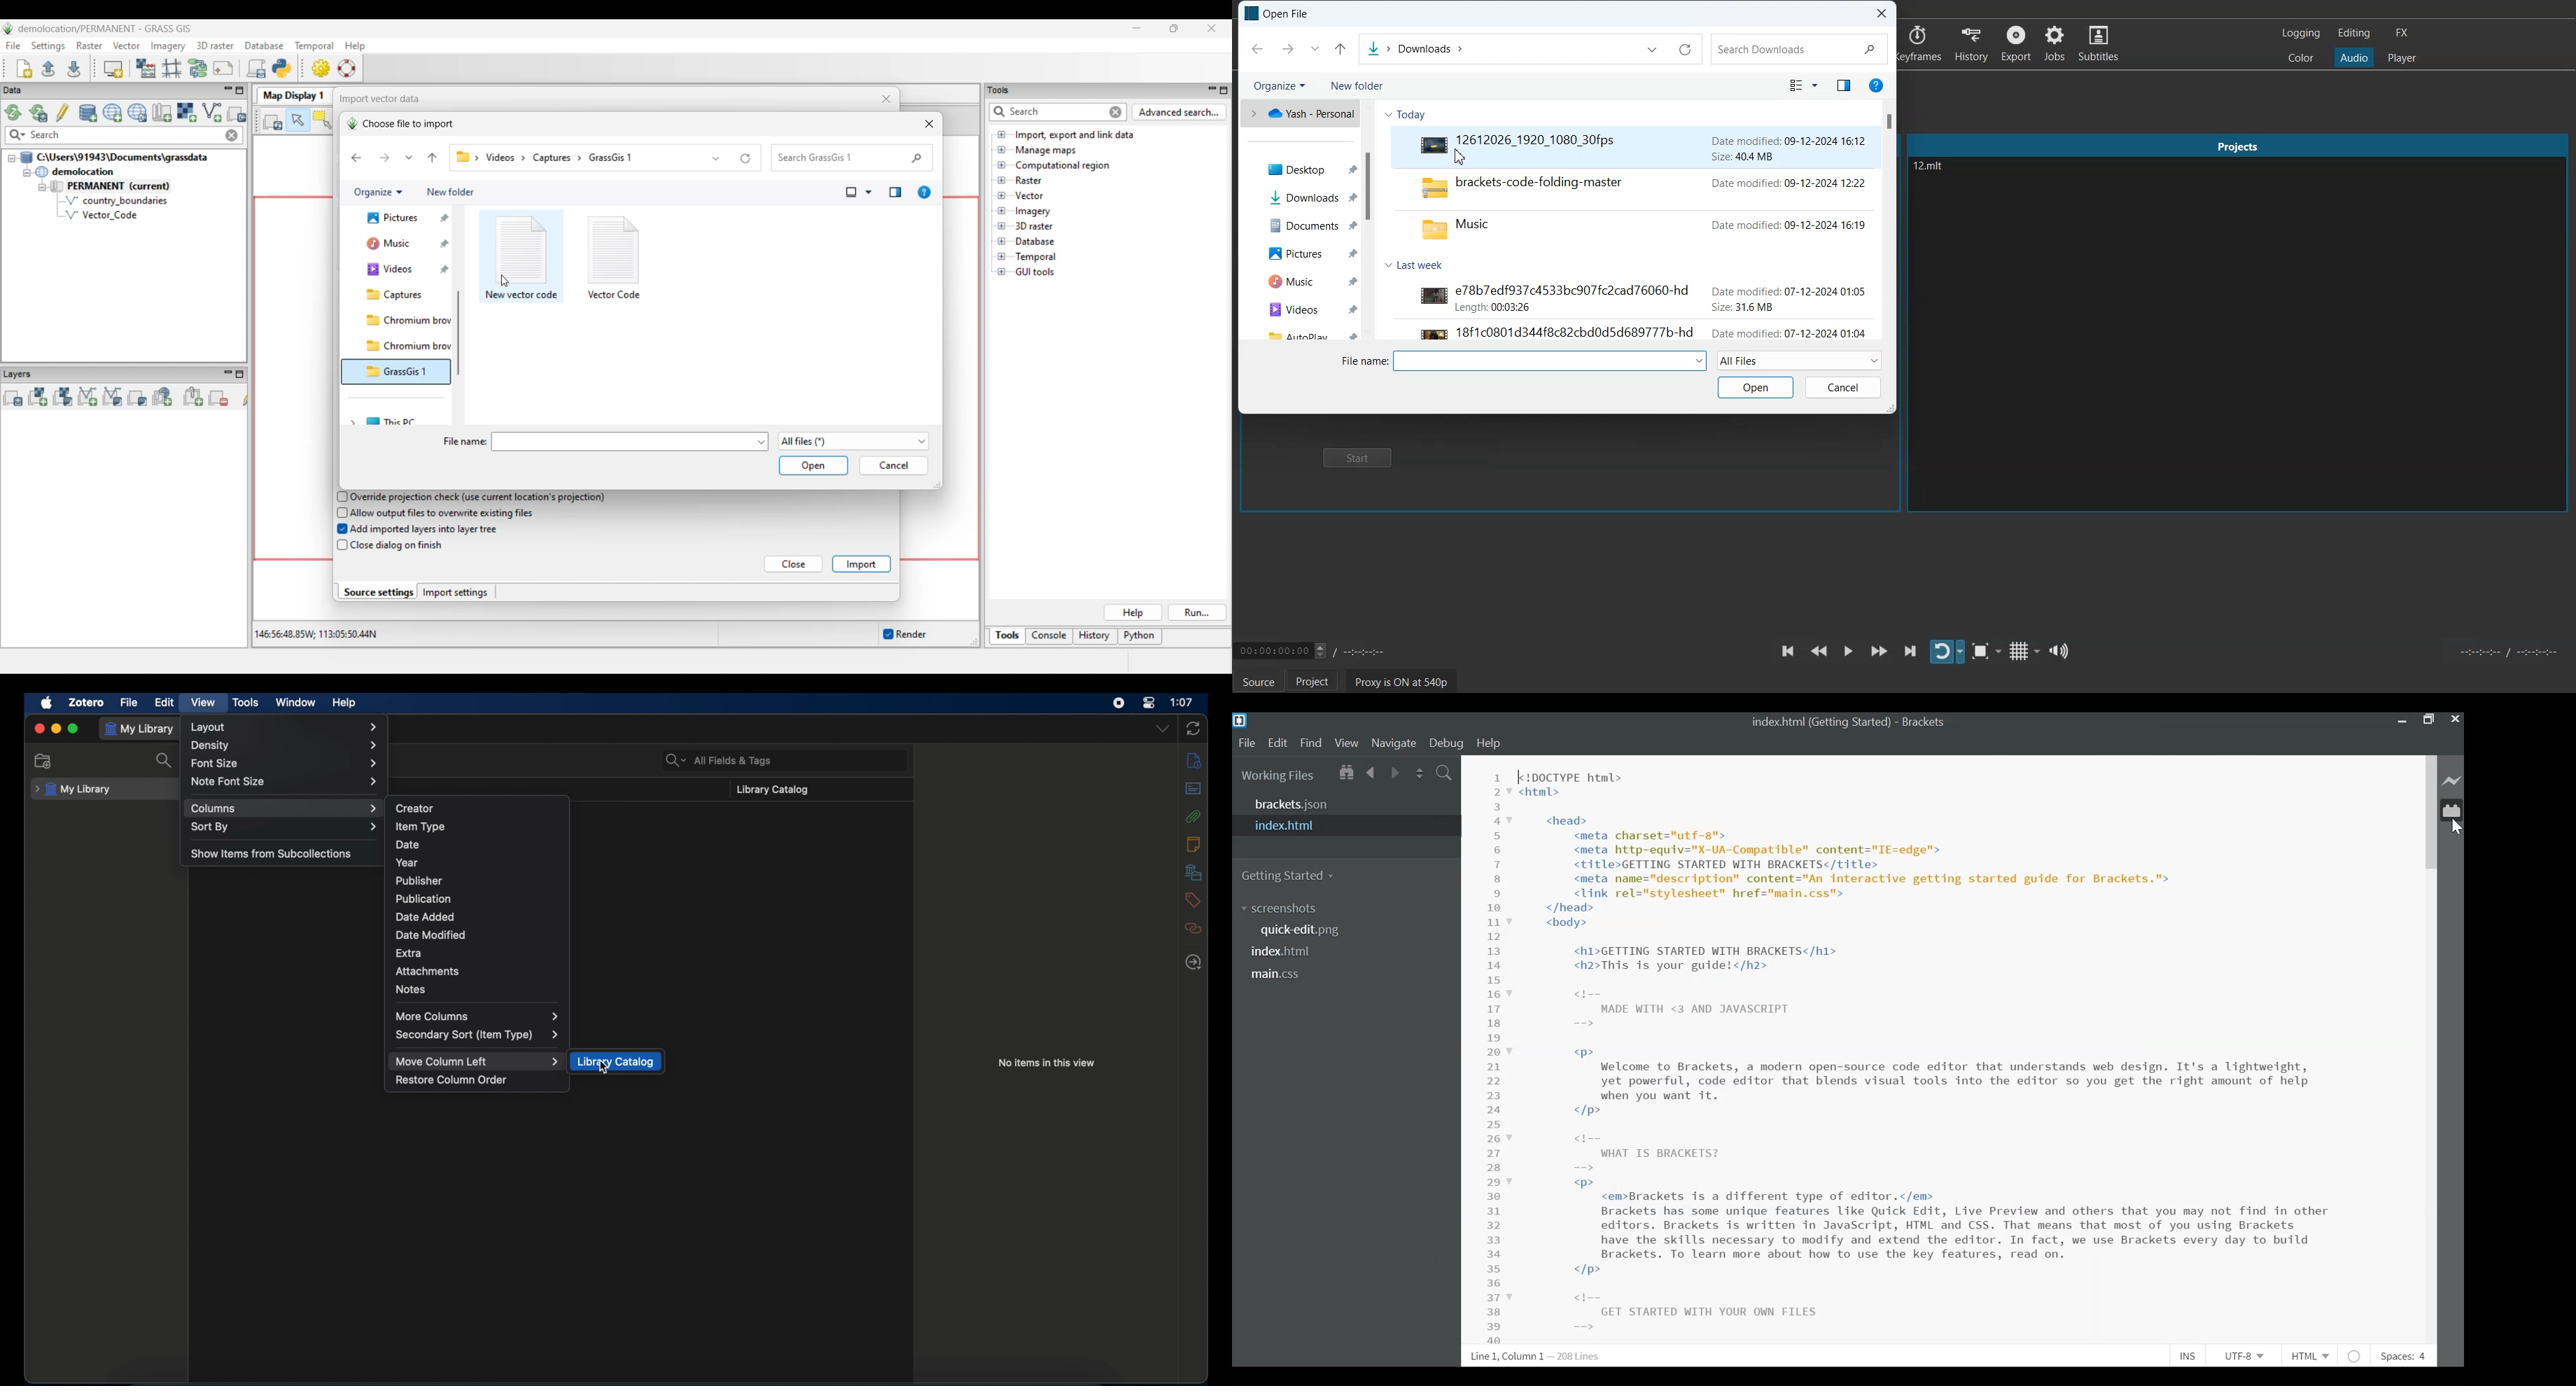 This screenshot has width=2576, height=1400. What do you see at coordinates (1288, 975) in the screenshot?
I see `main.css` at bounding box center [1288, 975].